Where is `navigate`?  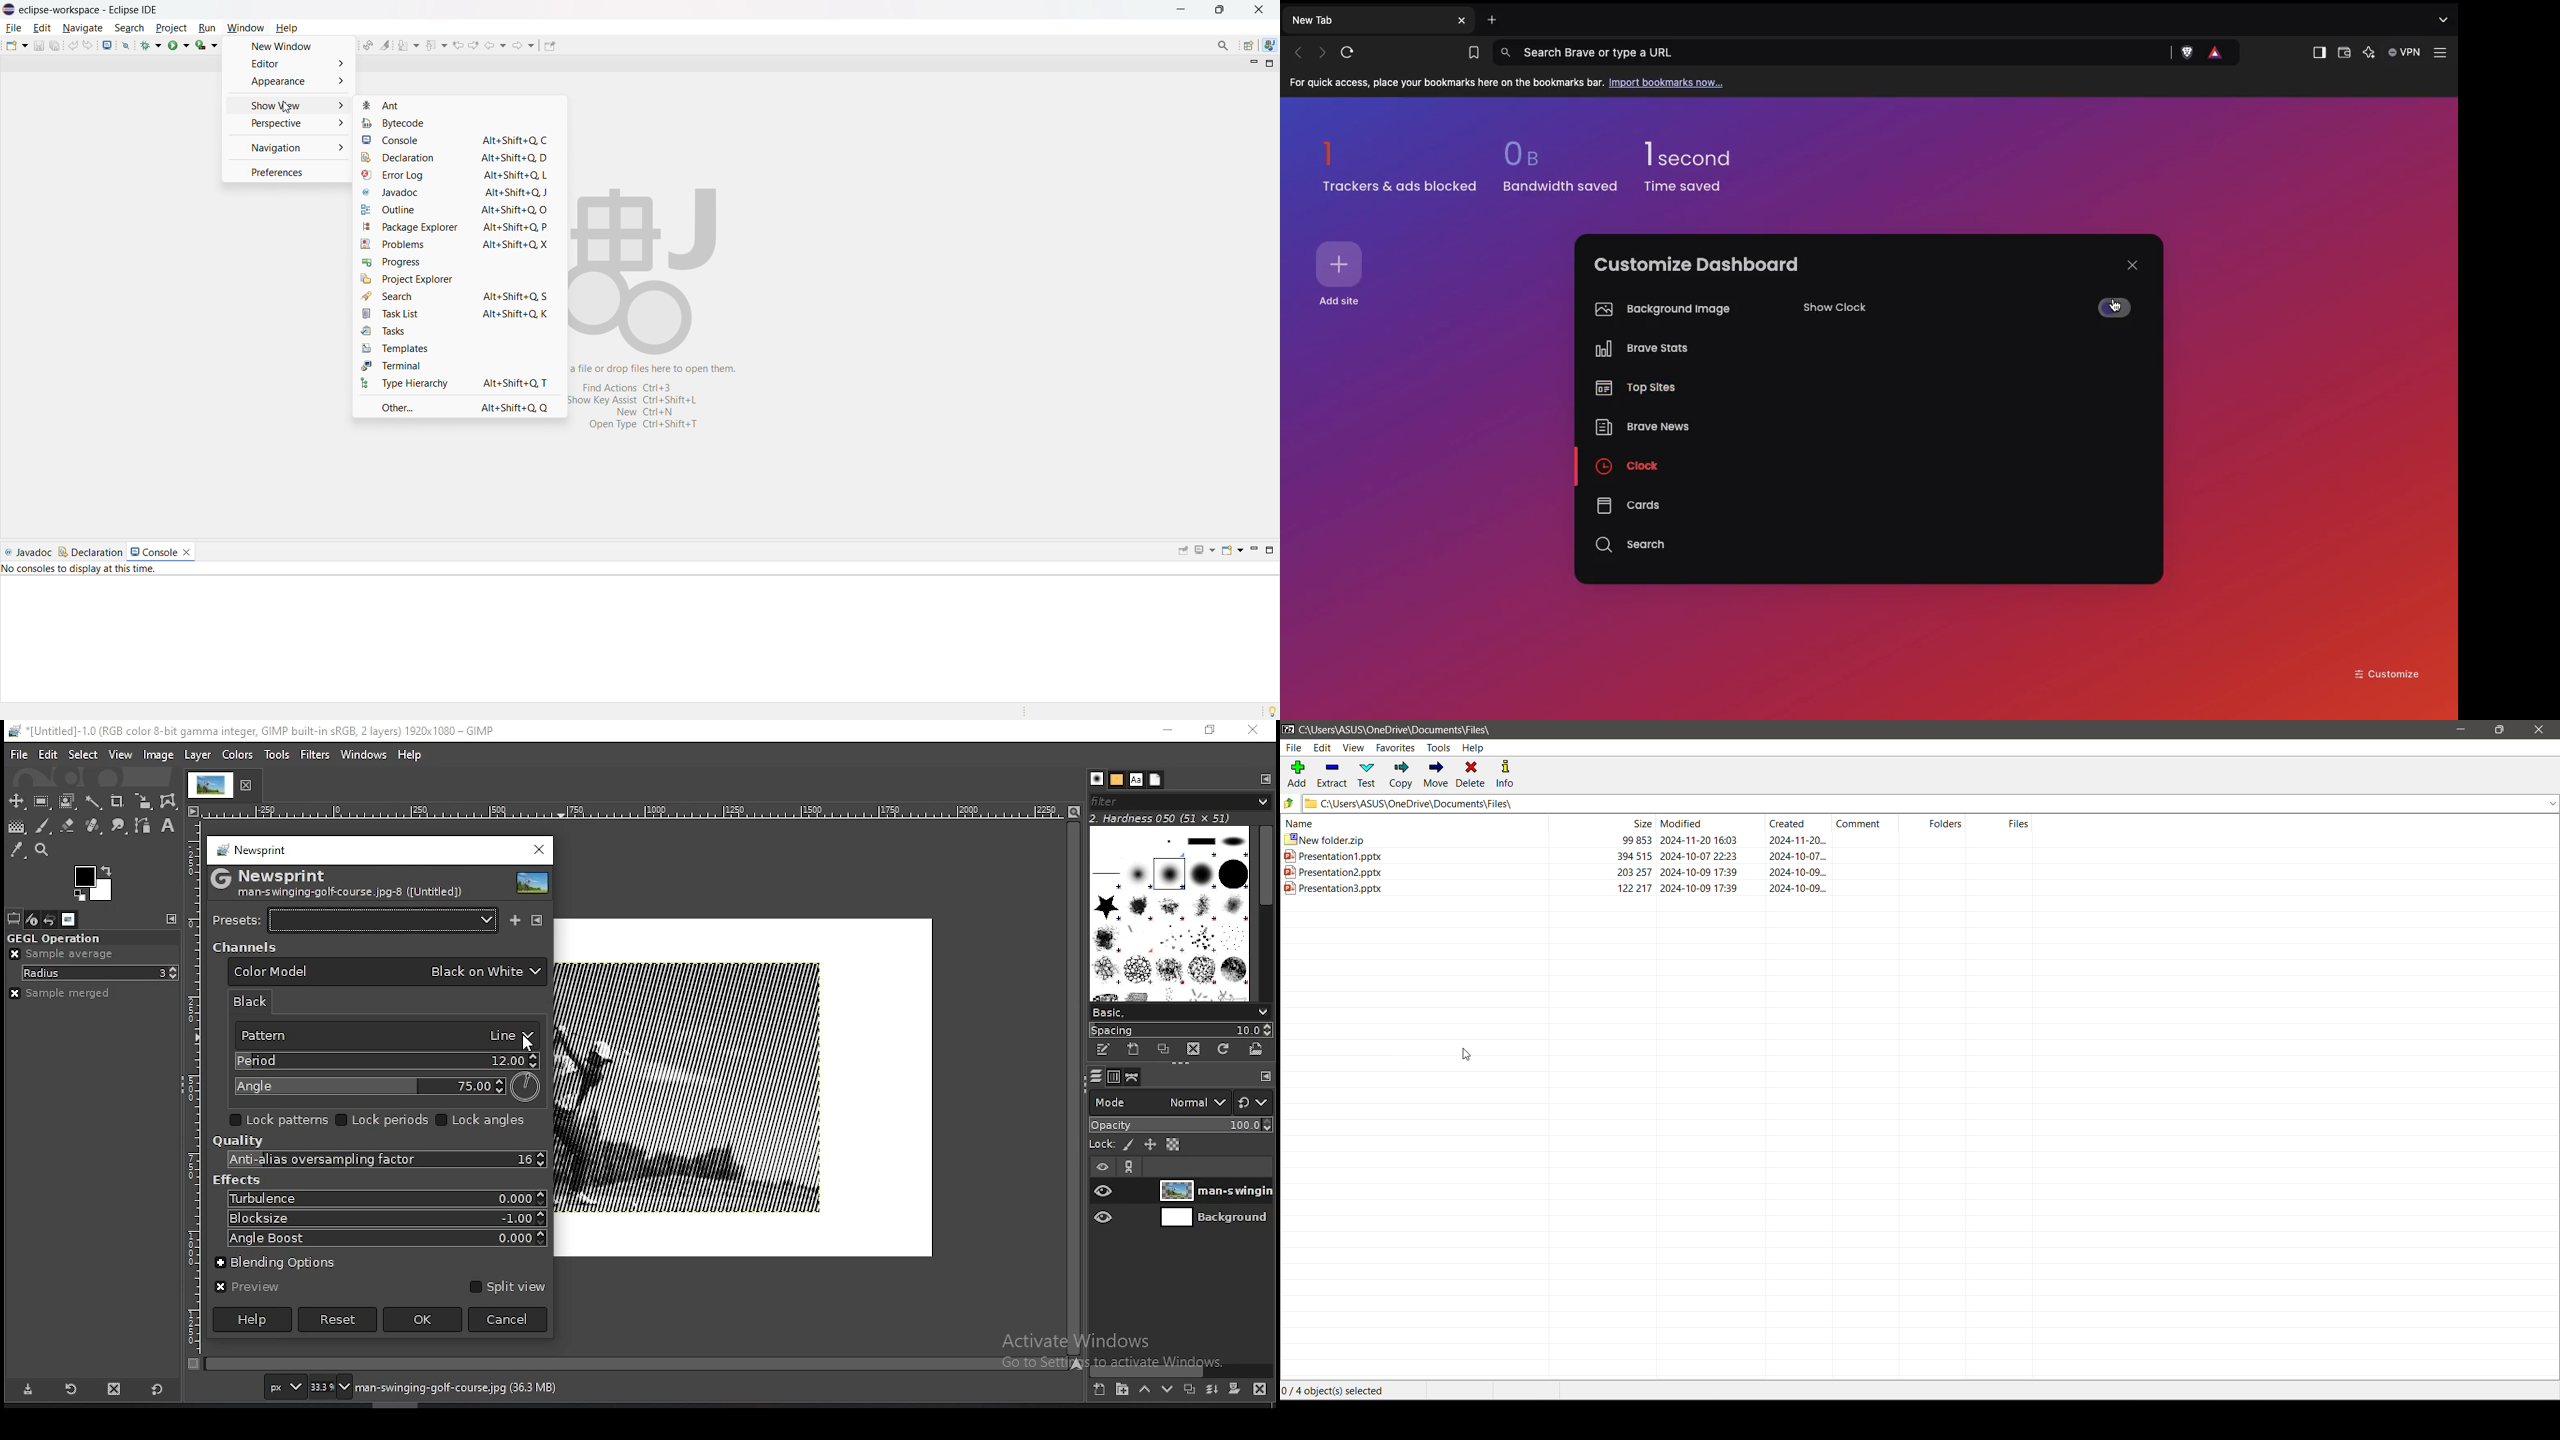 navigate is located at coordinates (83, 28).